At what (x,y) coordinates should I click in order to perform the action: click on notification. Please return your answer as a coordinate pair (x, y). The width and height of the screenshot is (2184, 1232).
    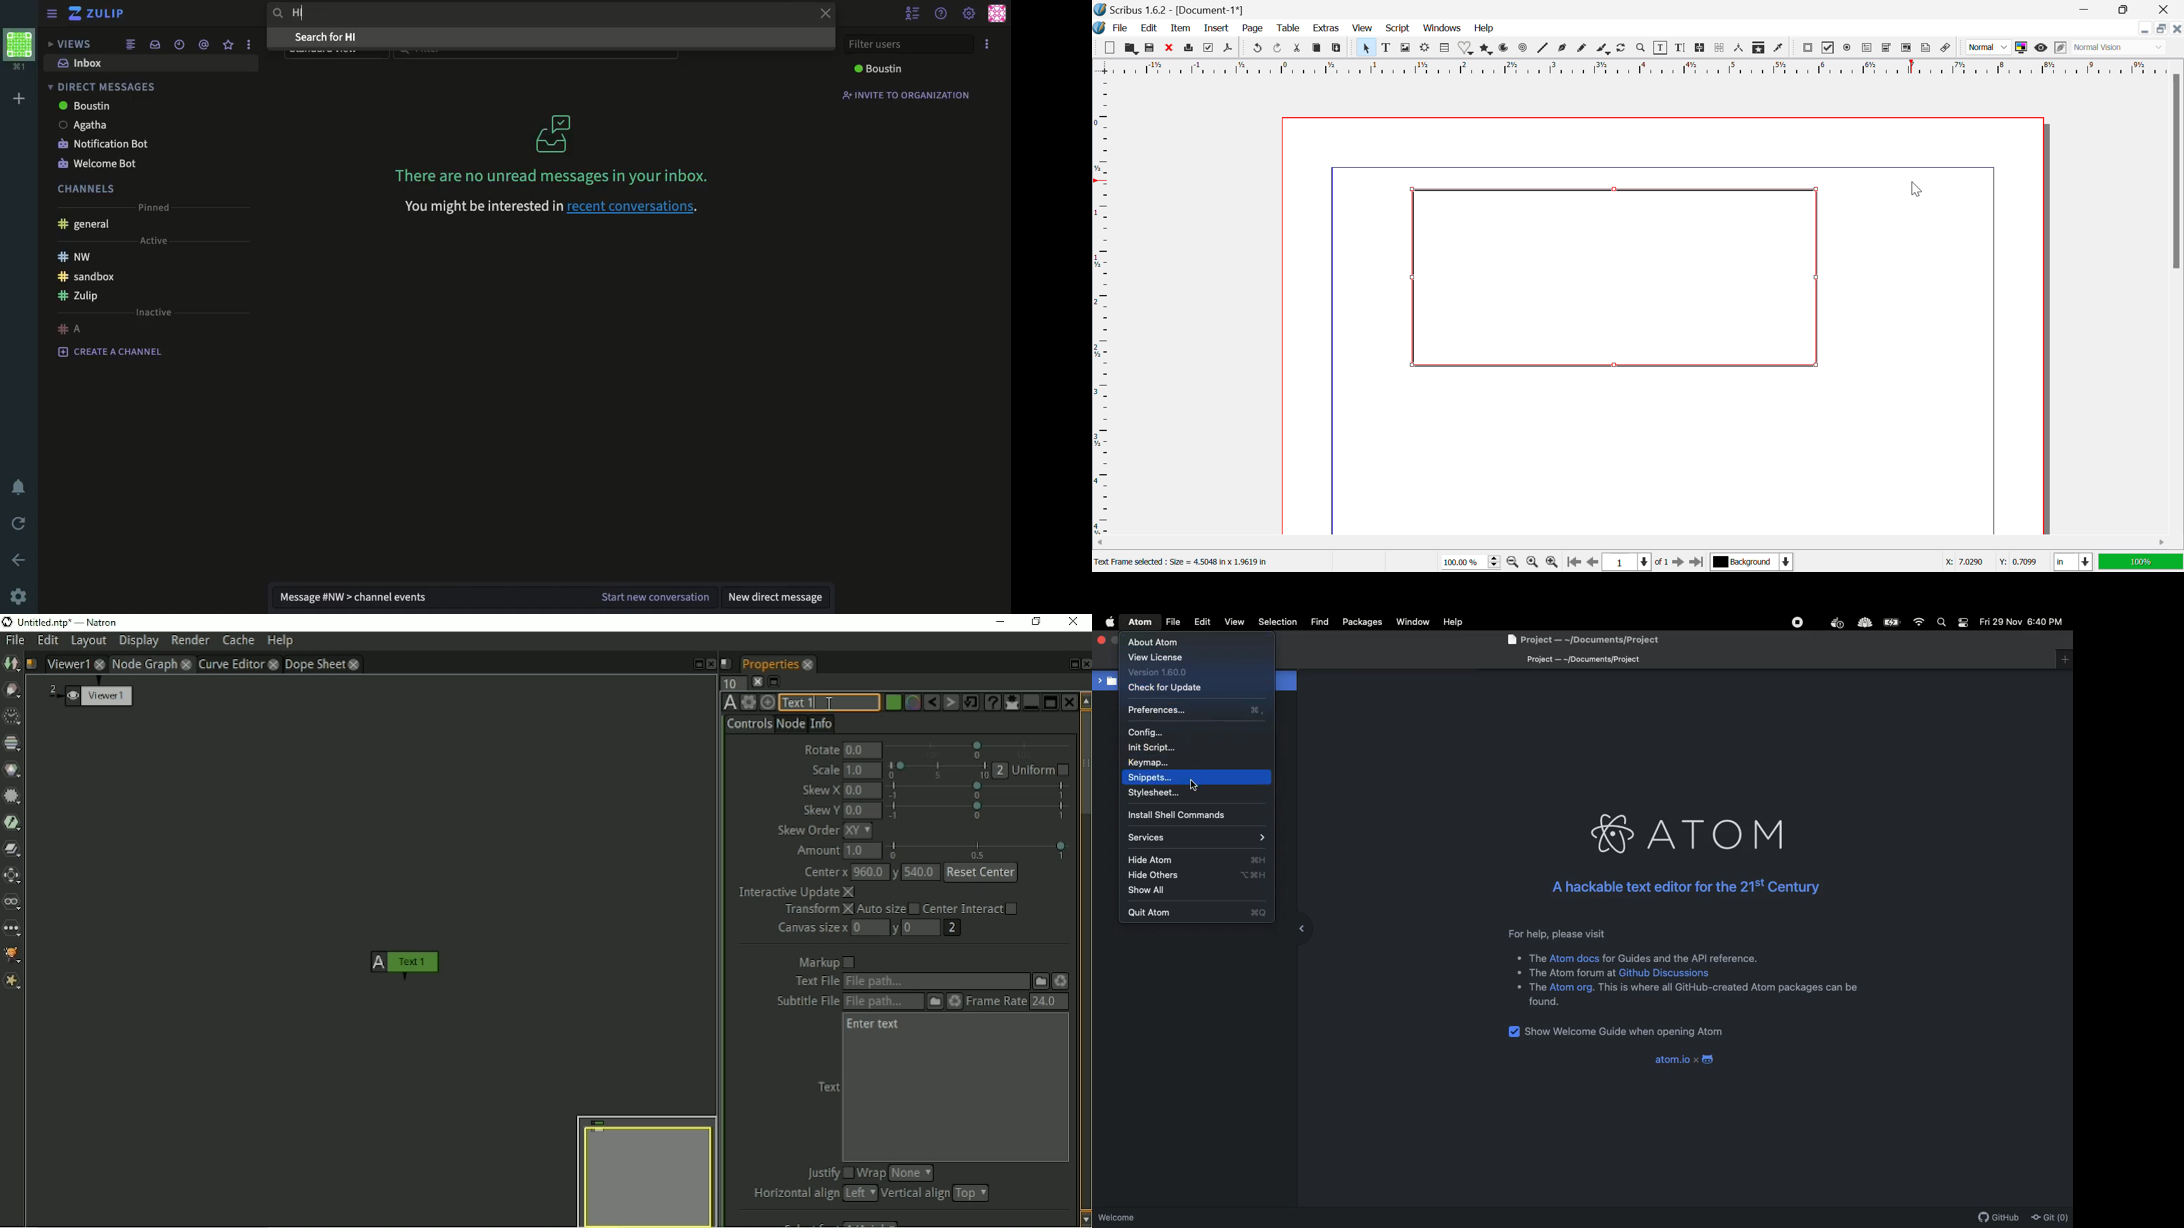
    Looking at the image, I should click on (19, 488).